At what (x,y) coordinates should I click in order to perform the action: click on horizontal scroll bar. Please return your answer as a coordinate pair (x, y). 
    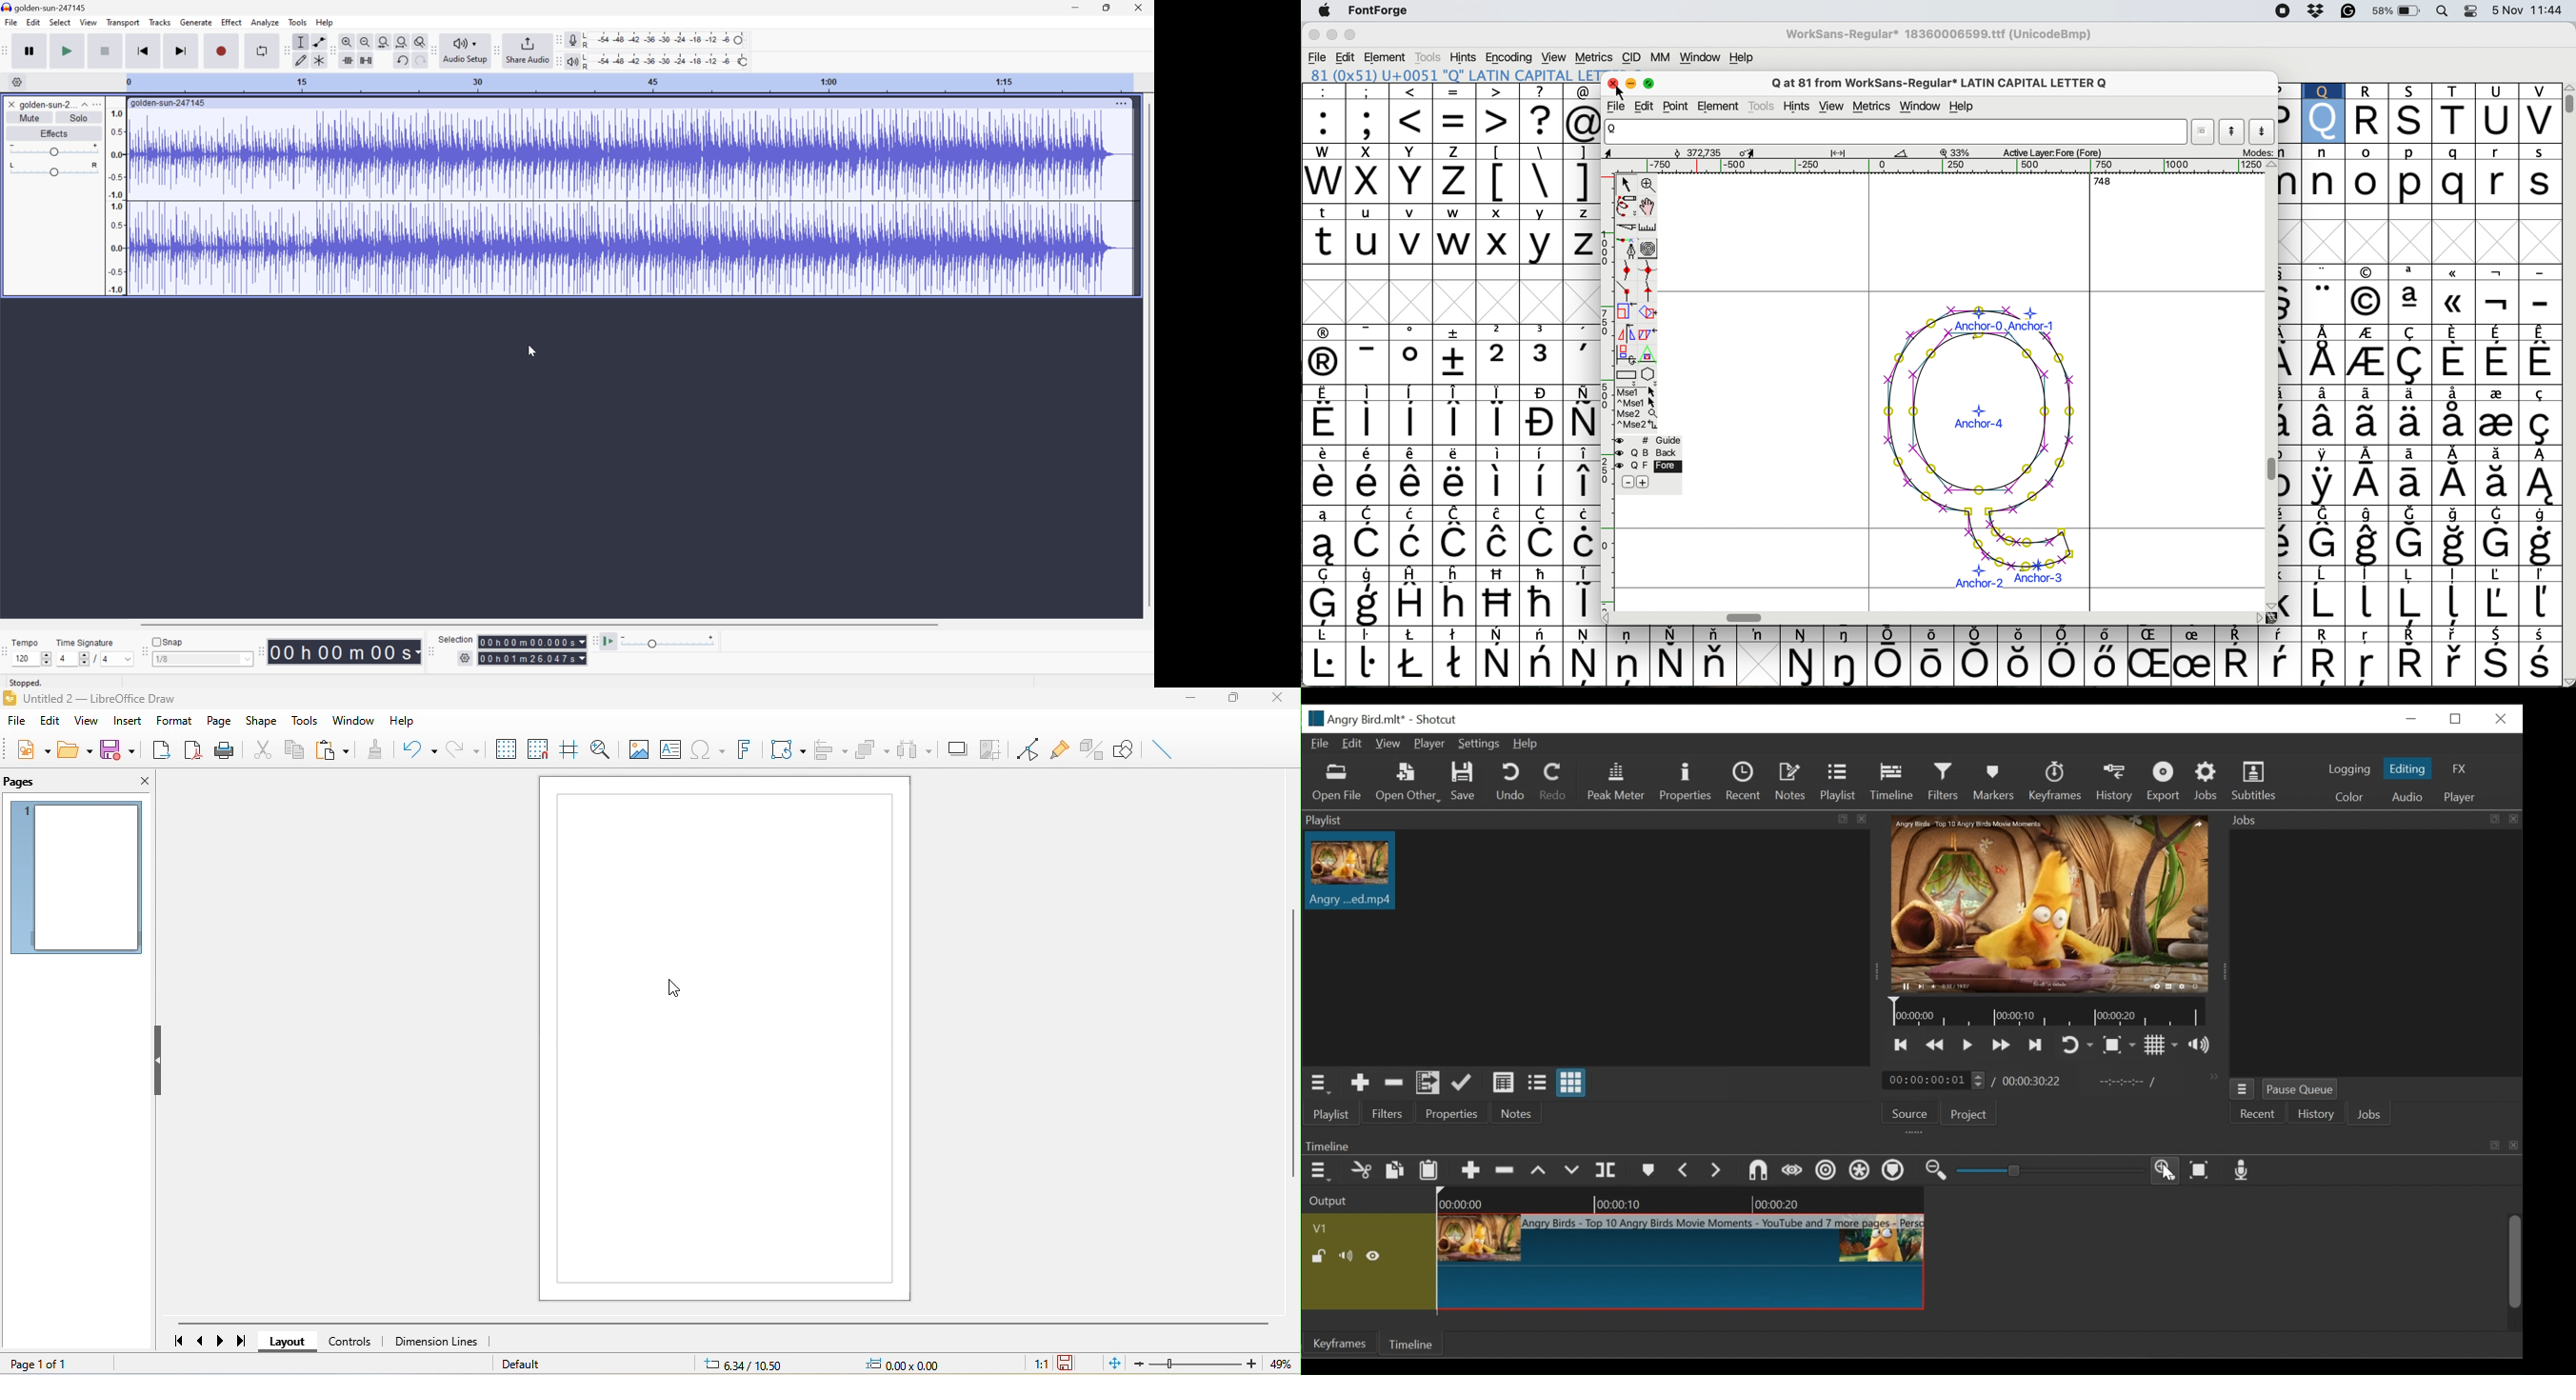
    Looking at the image, I should click on (1909, 166).